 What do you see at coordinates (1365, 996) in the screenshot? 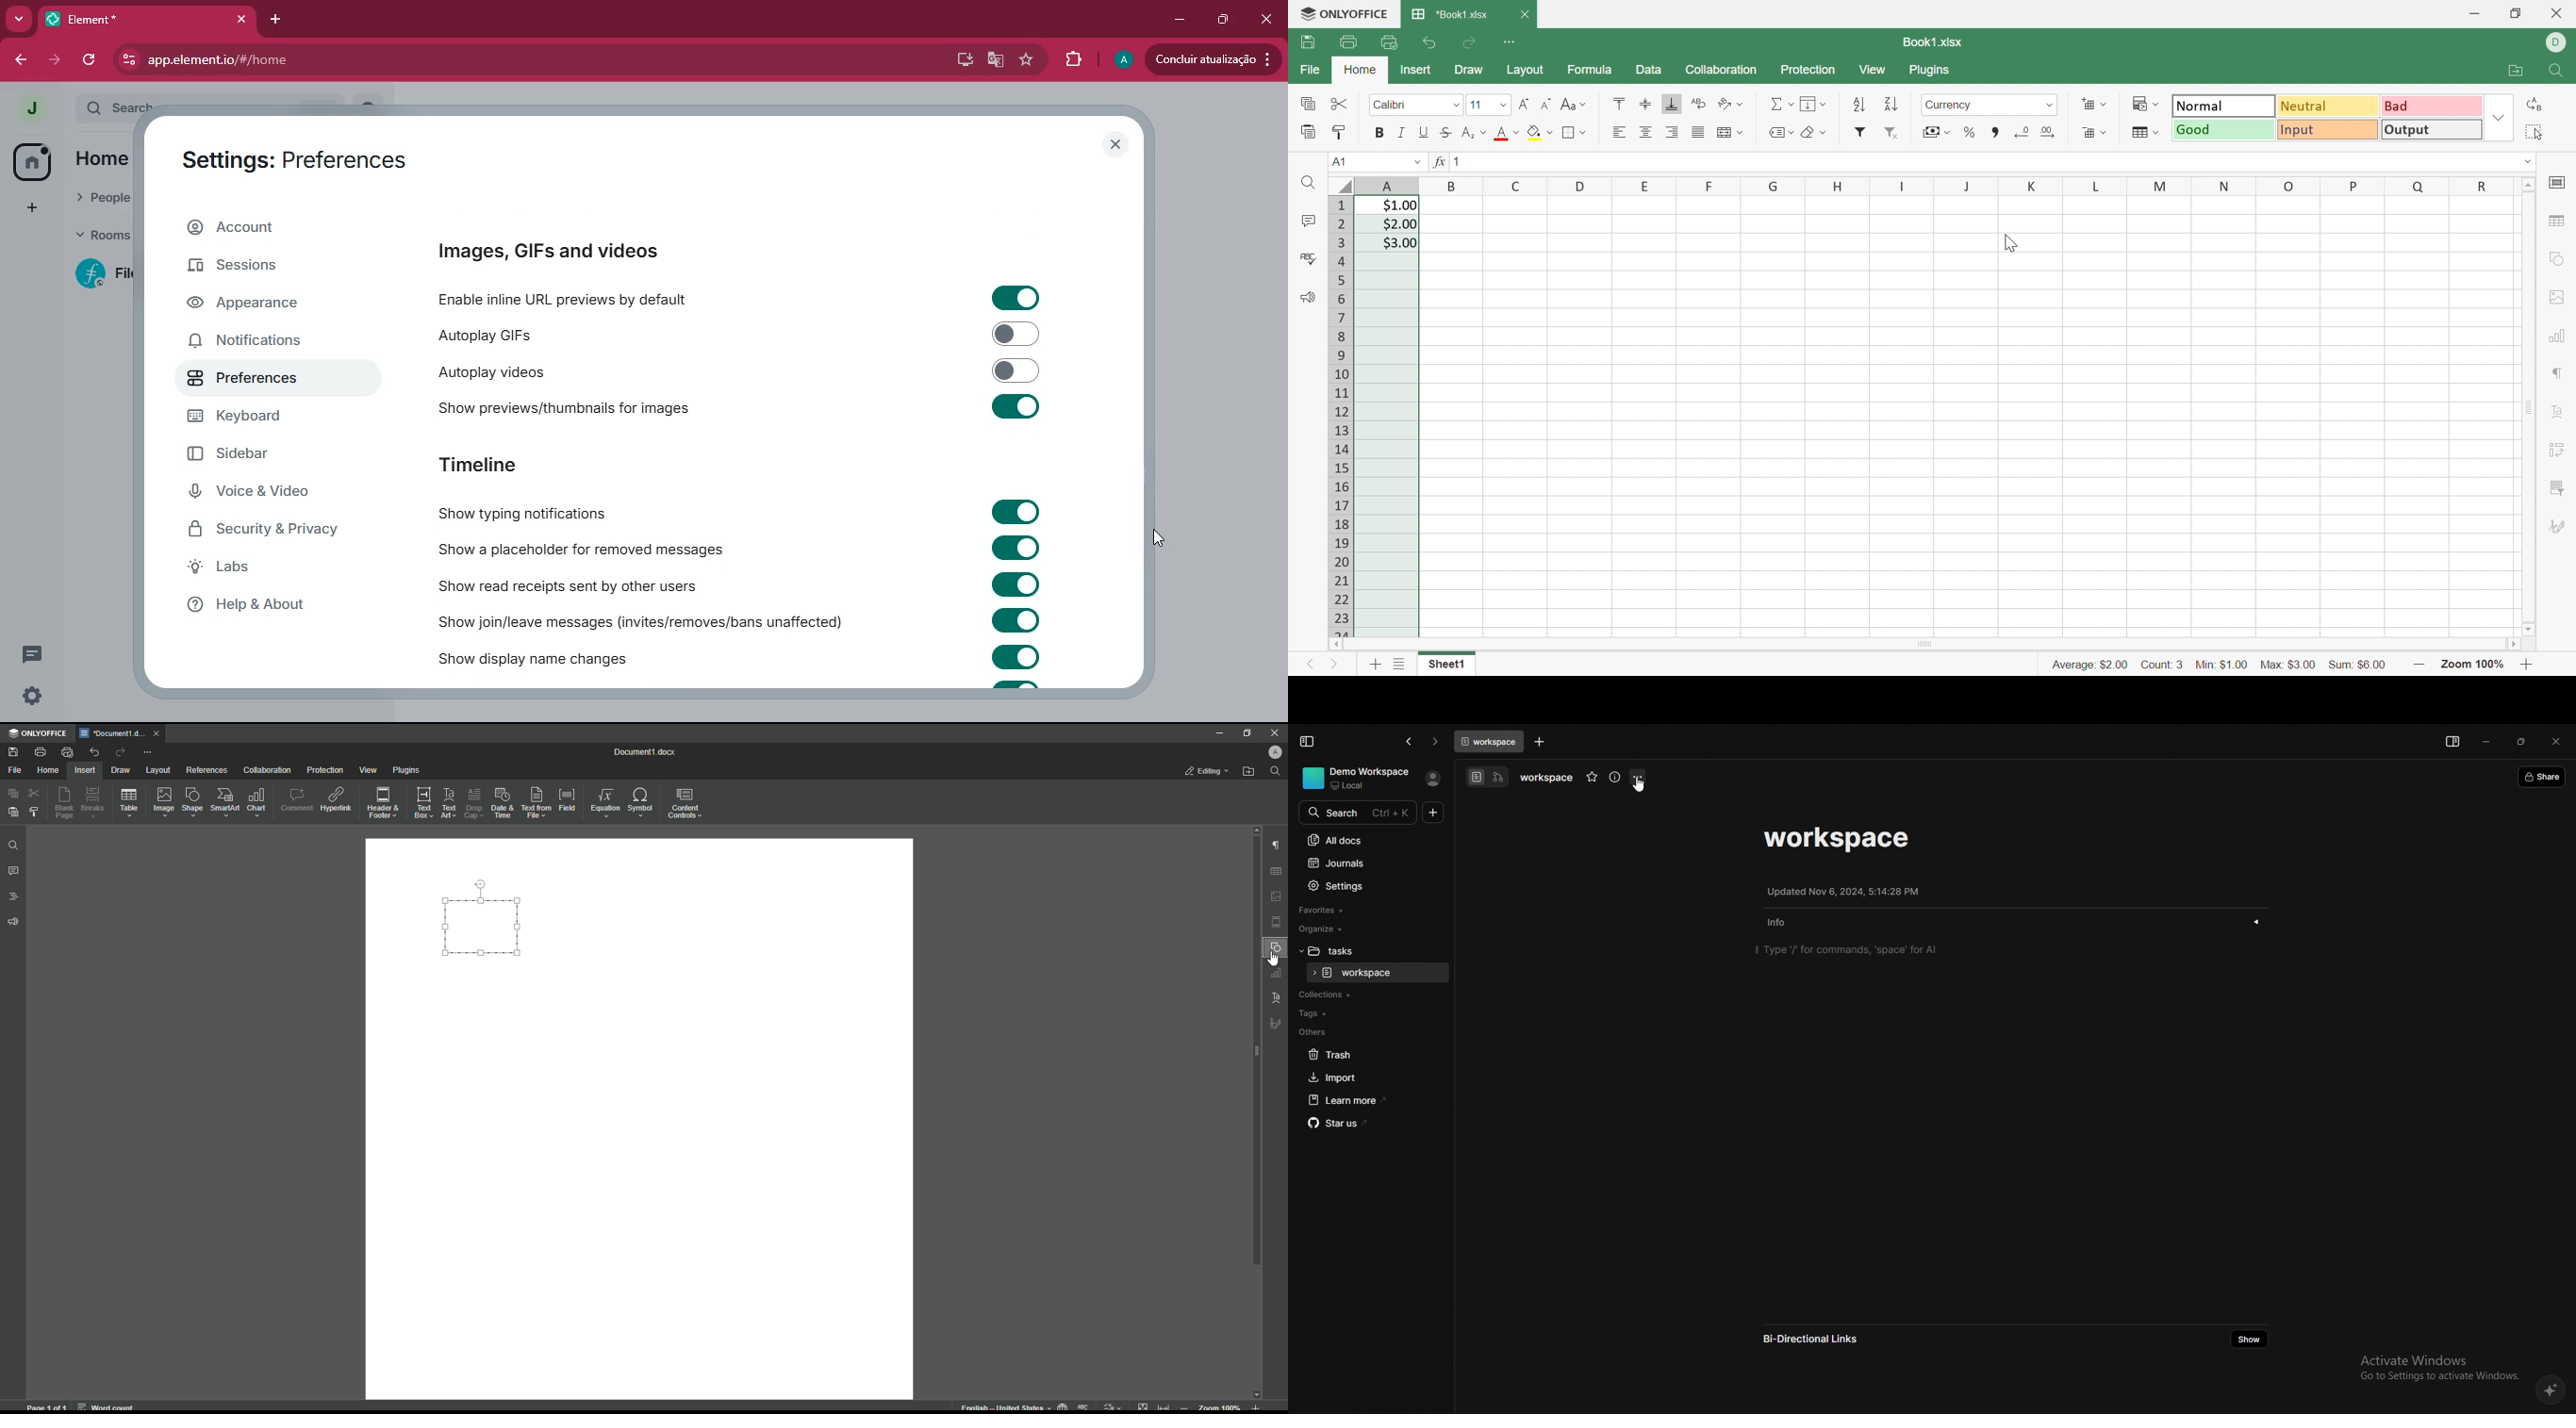
I see `collections` at bounding box center [1365, 996].